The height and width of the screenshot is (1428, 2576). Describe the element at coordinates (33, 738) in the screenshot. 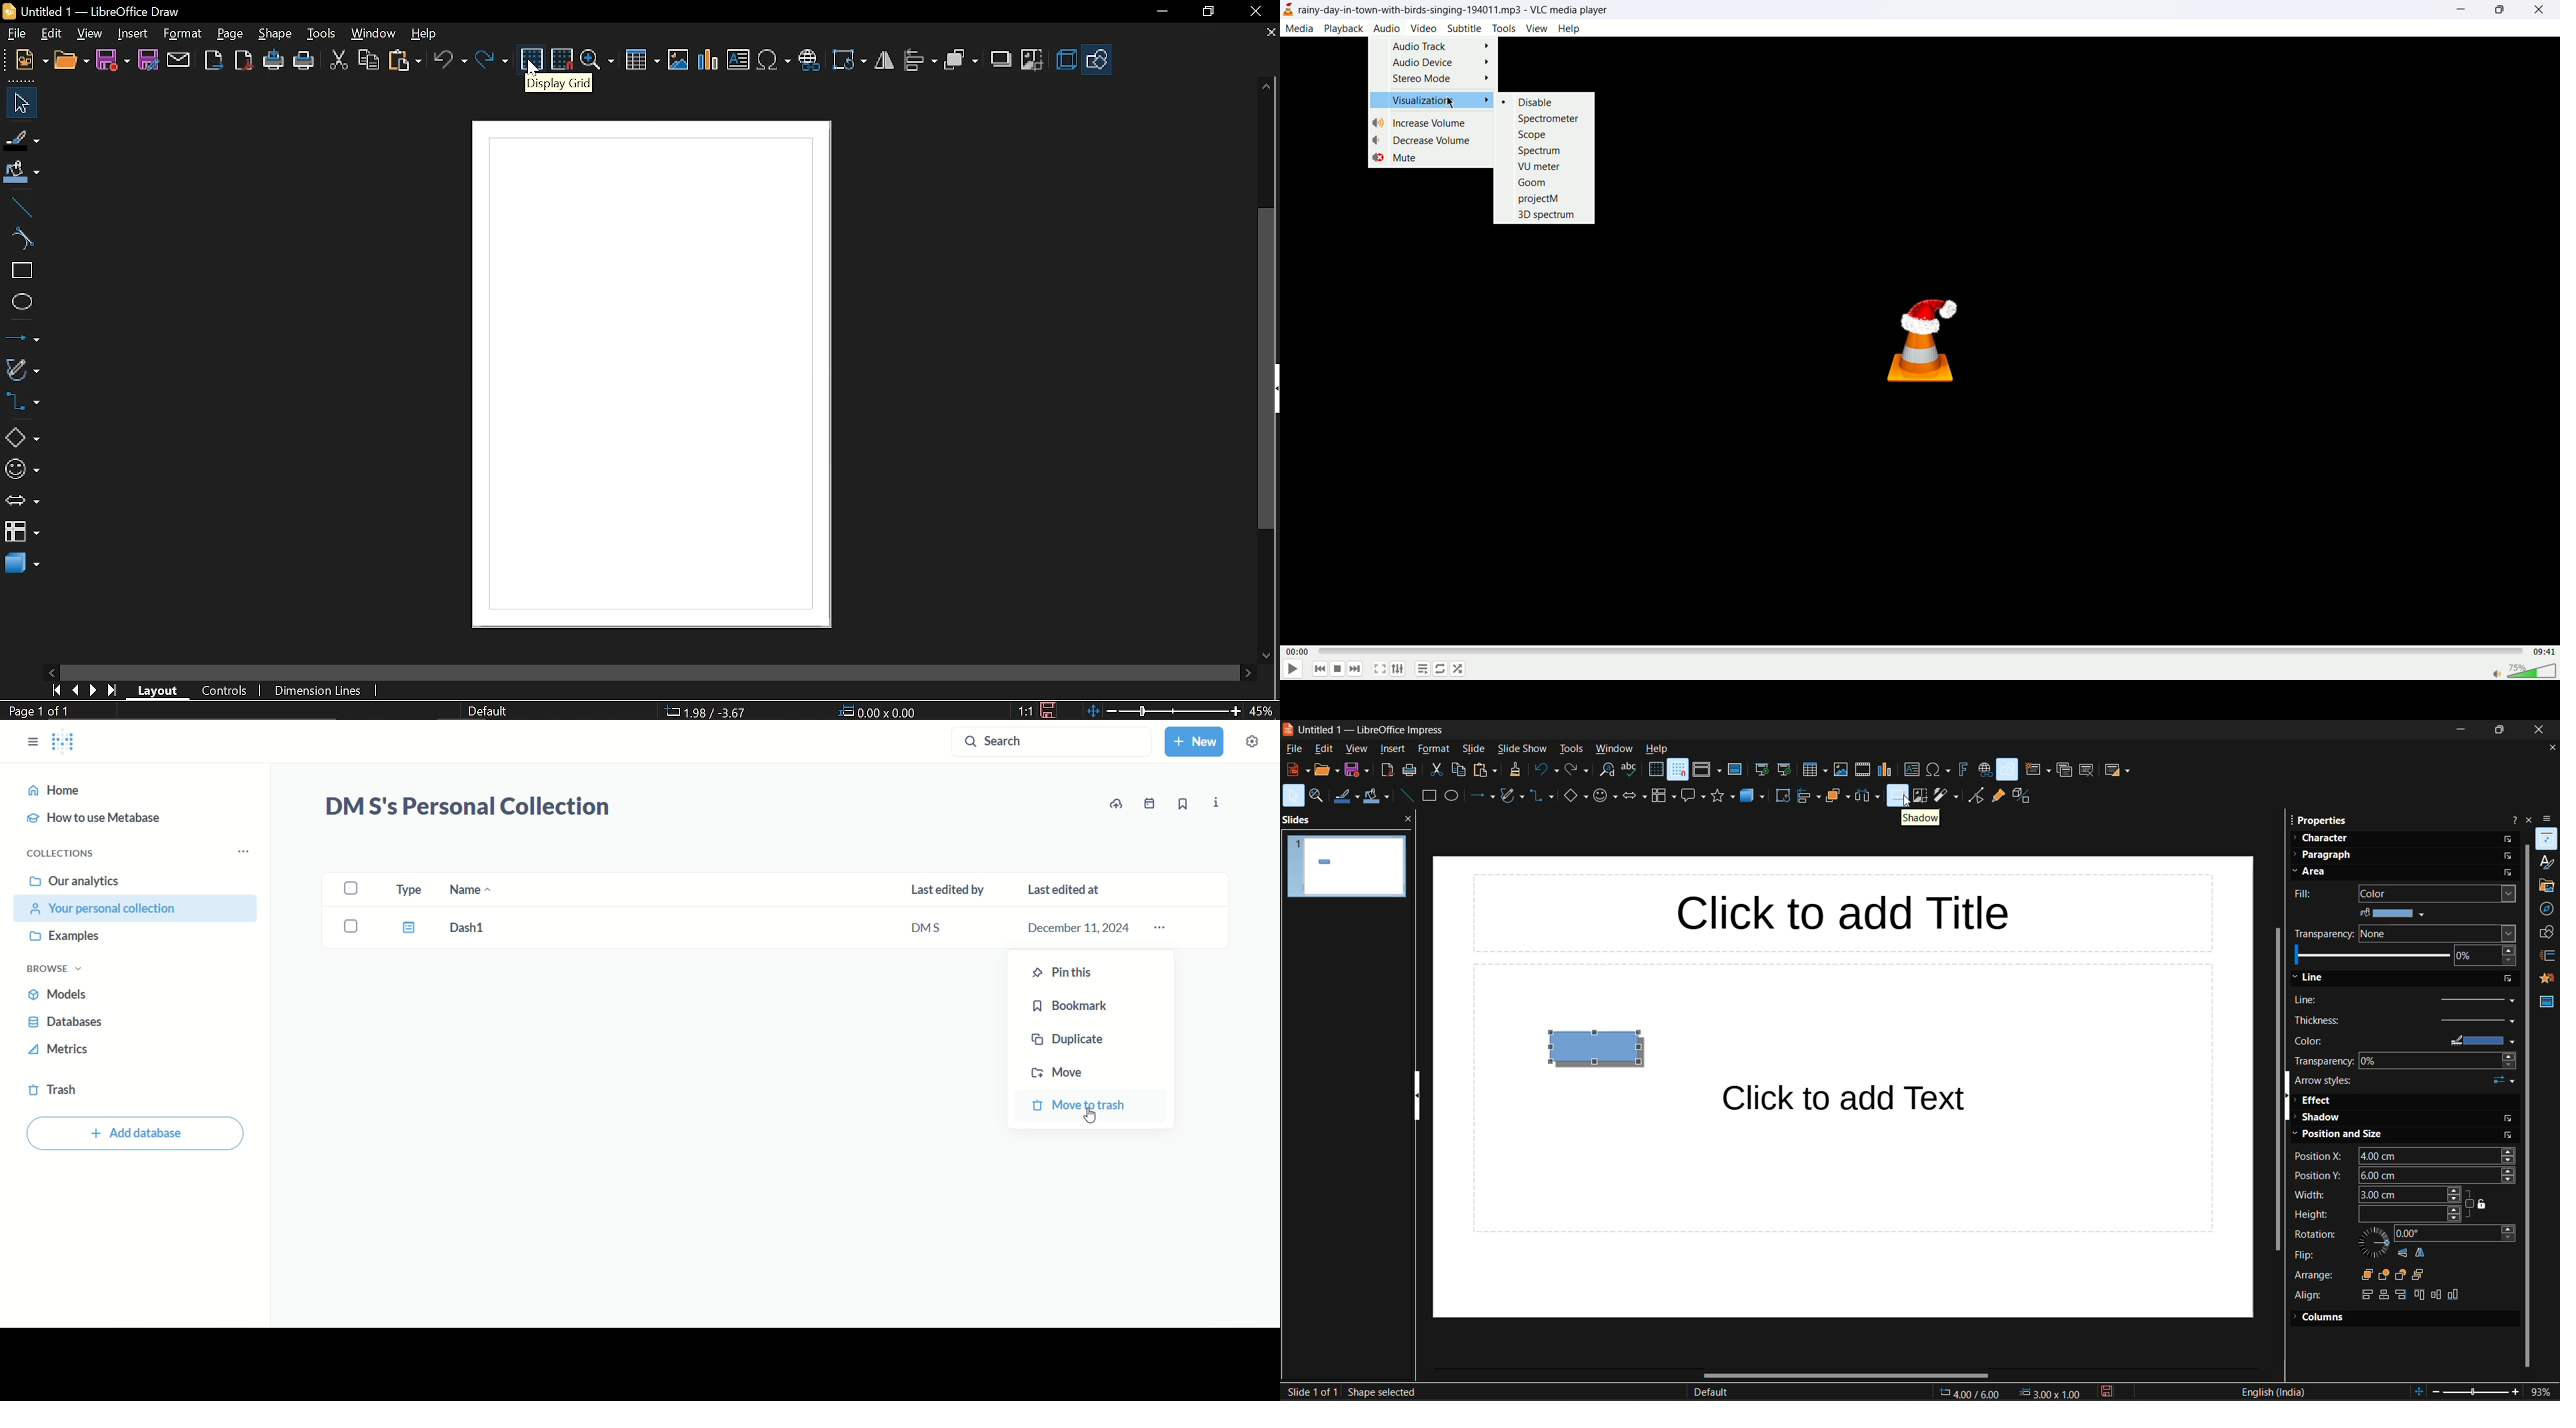

I see `SHOW SIDEBAR ` at that location.